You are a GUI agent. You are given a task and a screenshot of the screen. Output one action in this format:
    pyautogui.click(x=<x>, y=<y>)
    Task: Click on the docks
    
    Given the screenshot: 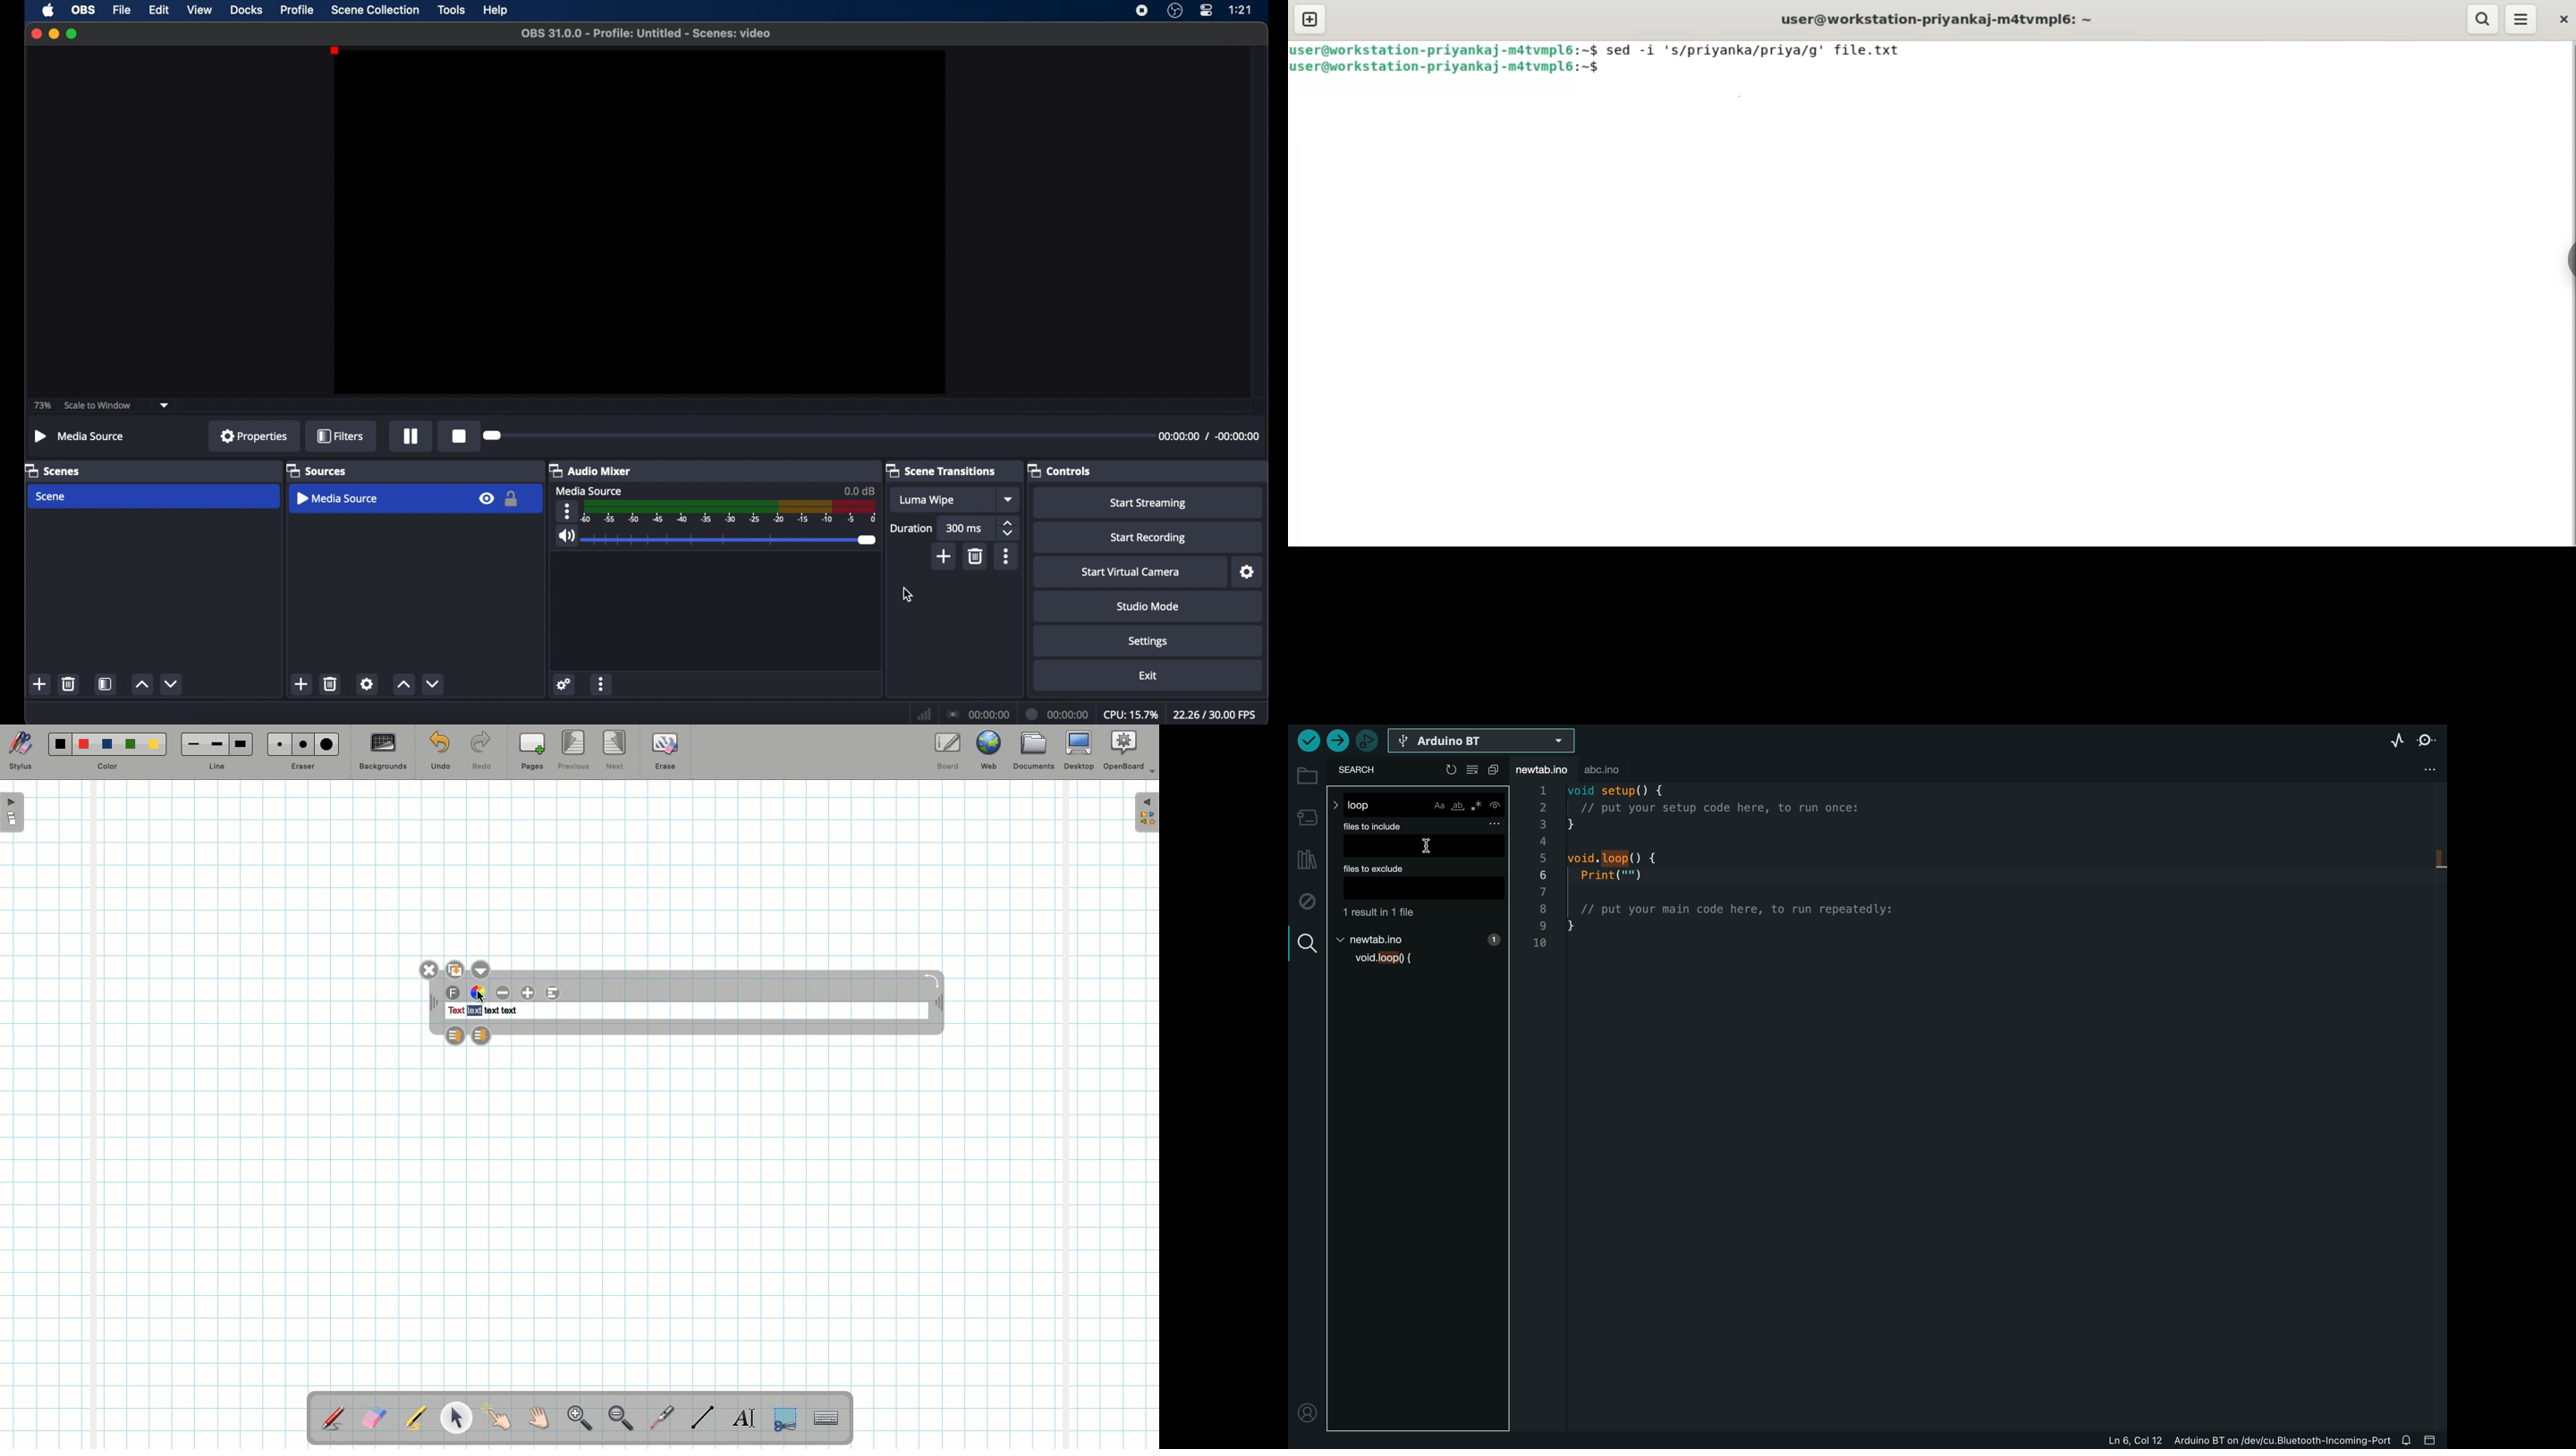 What is the action you would take?
    pyautogui.click(x=246, y=10)
    